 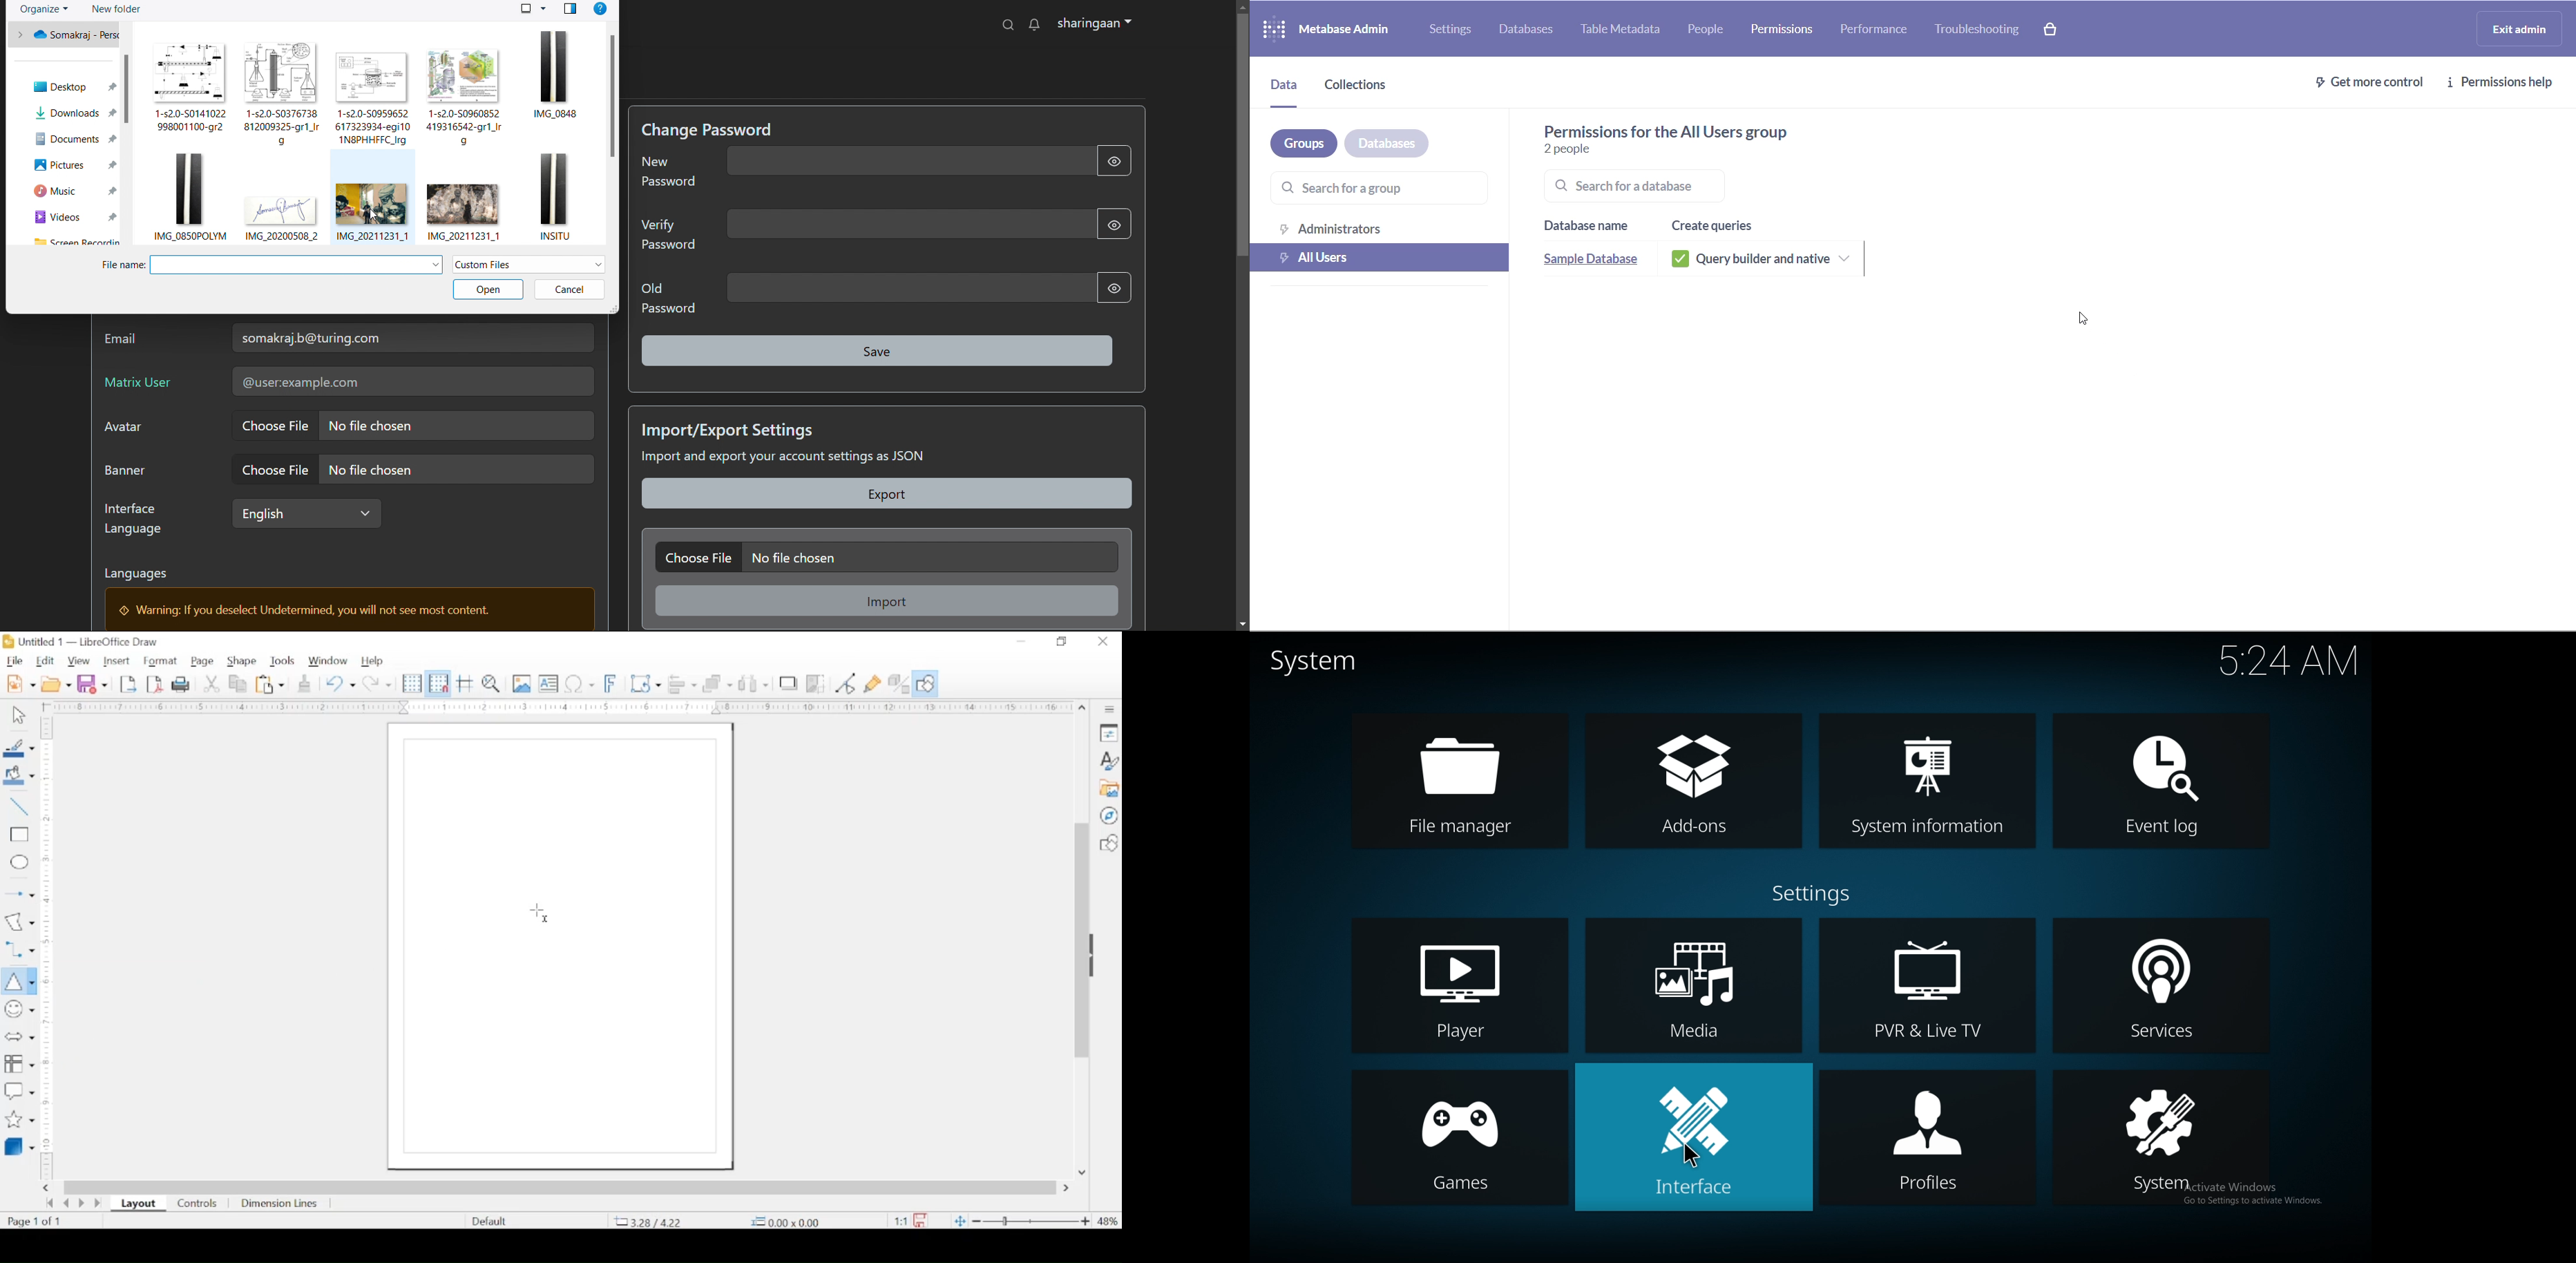 I want to click on insert arrow, so click(x=19, y=892).